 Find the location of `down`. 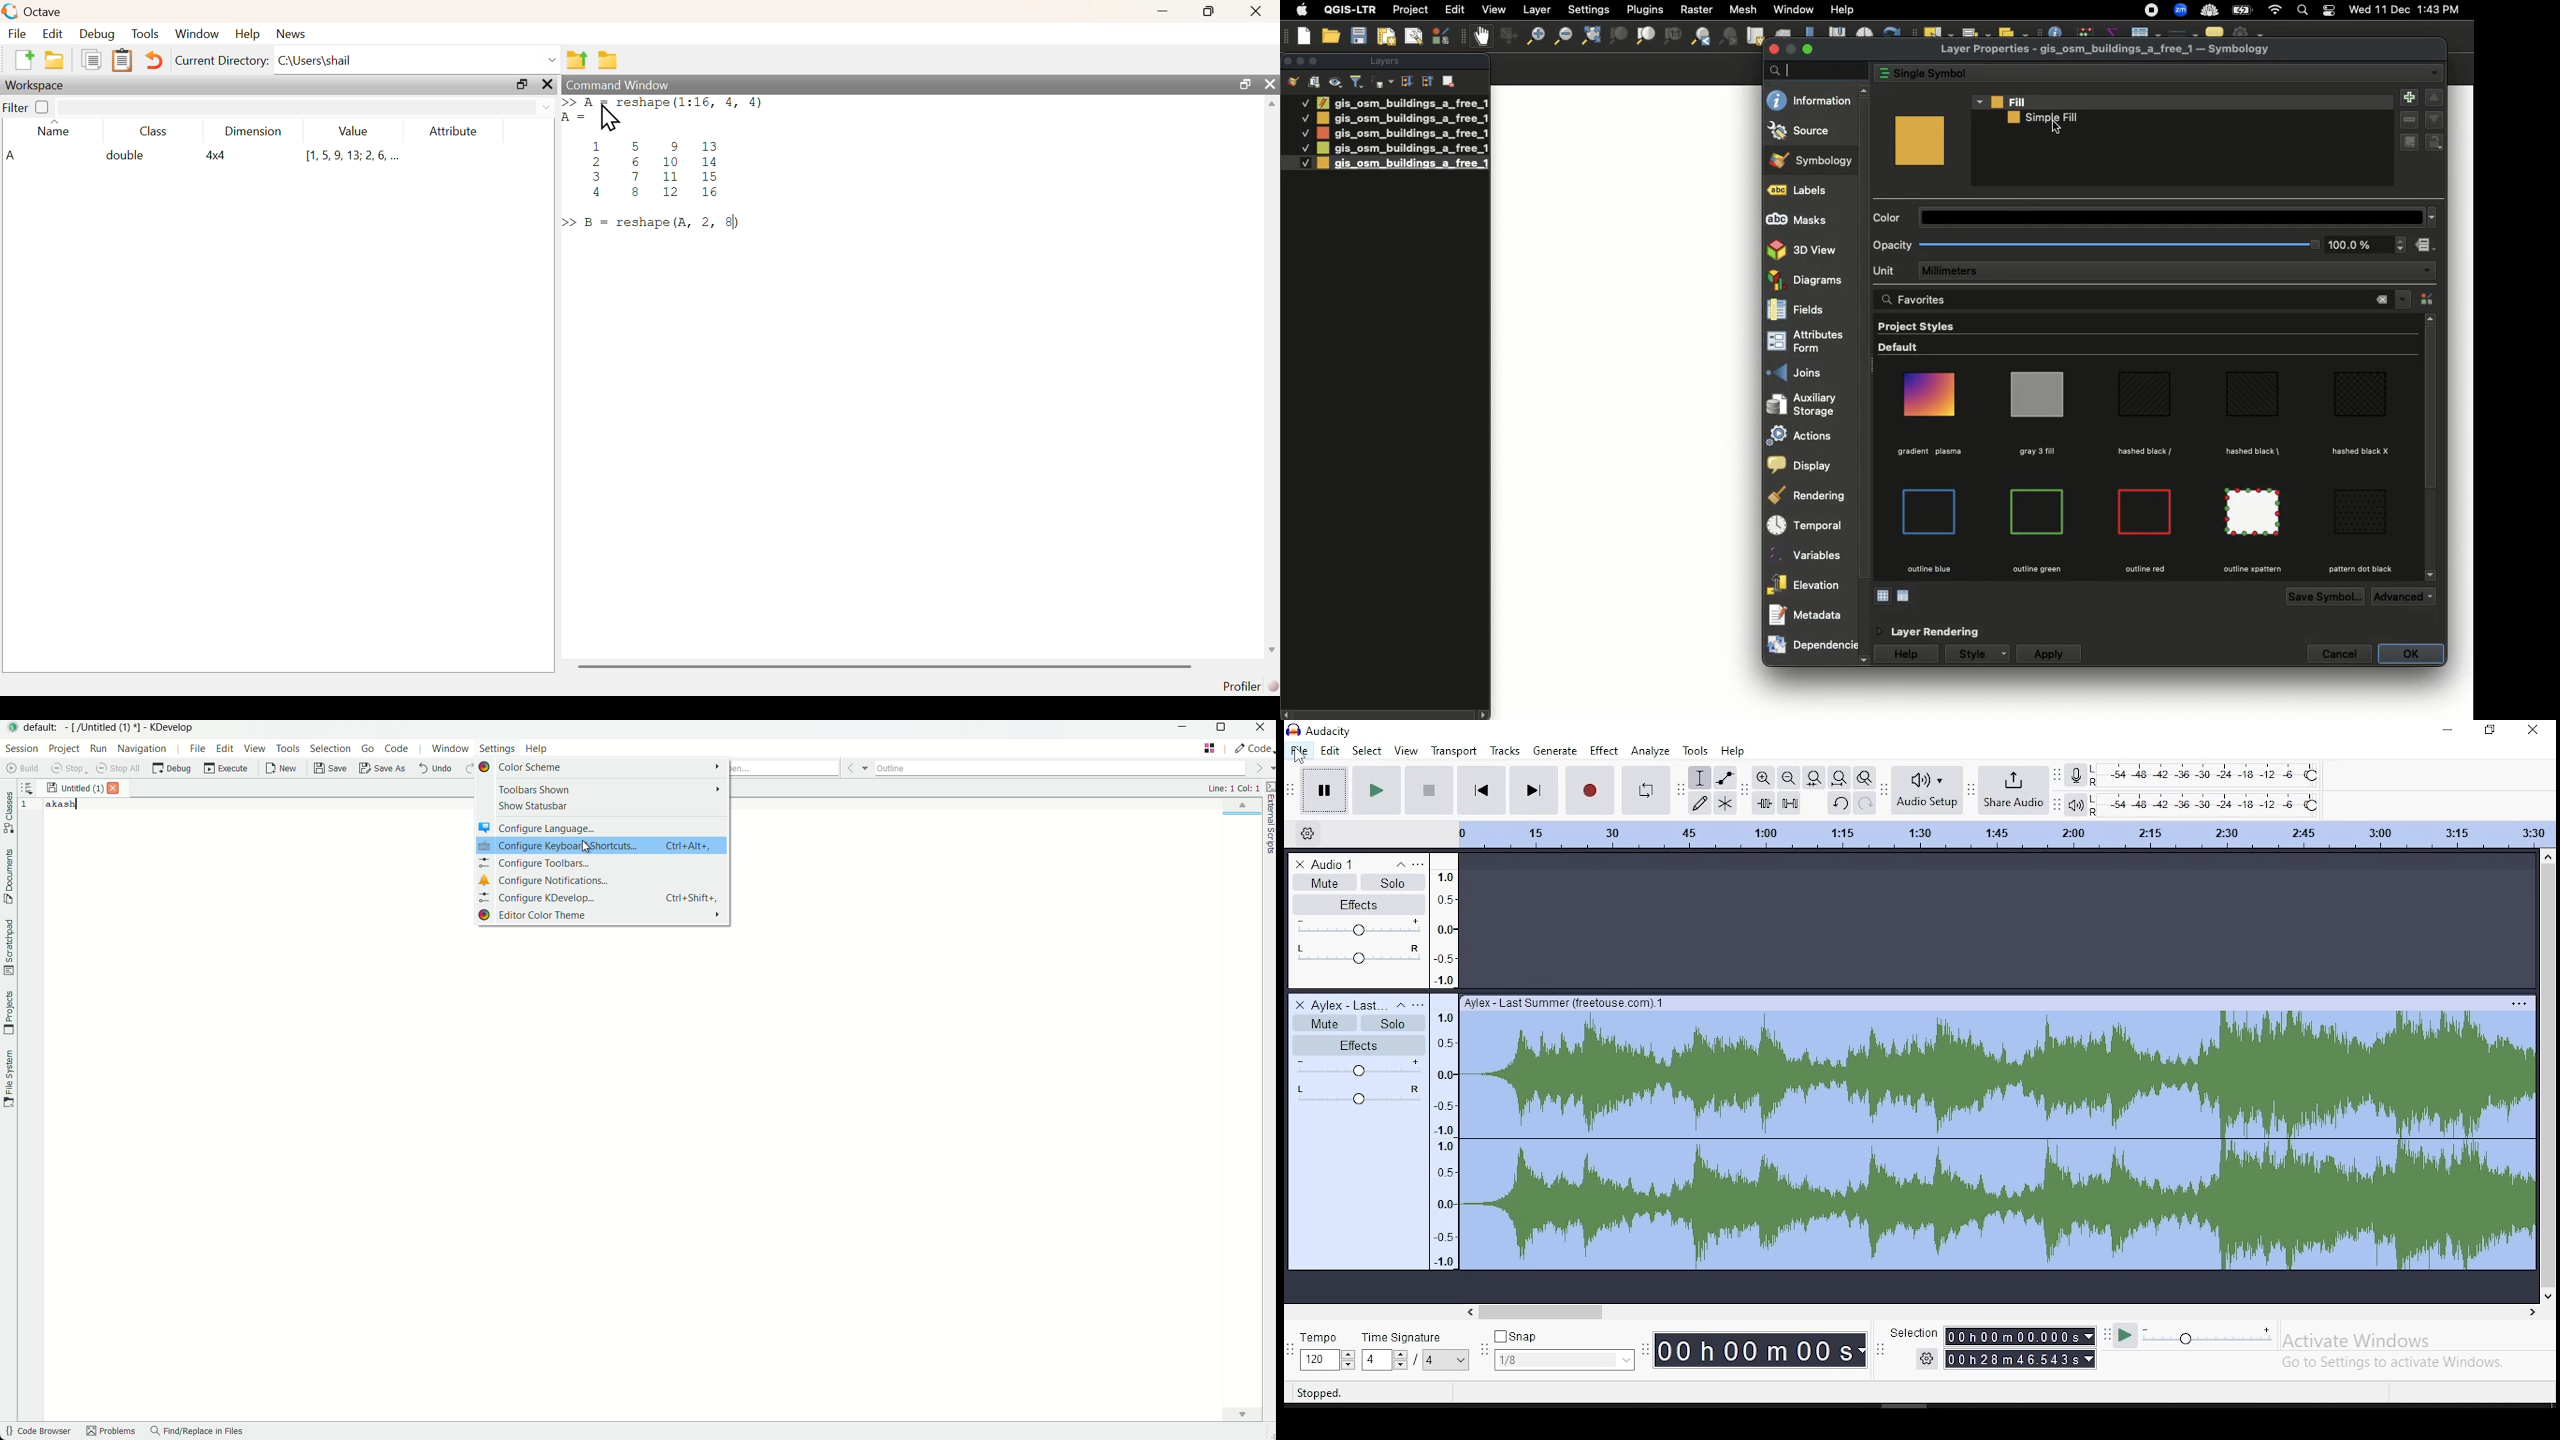

down is located at coordinates (2431, 576).